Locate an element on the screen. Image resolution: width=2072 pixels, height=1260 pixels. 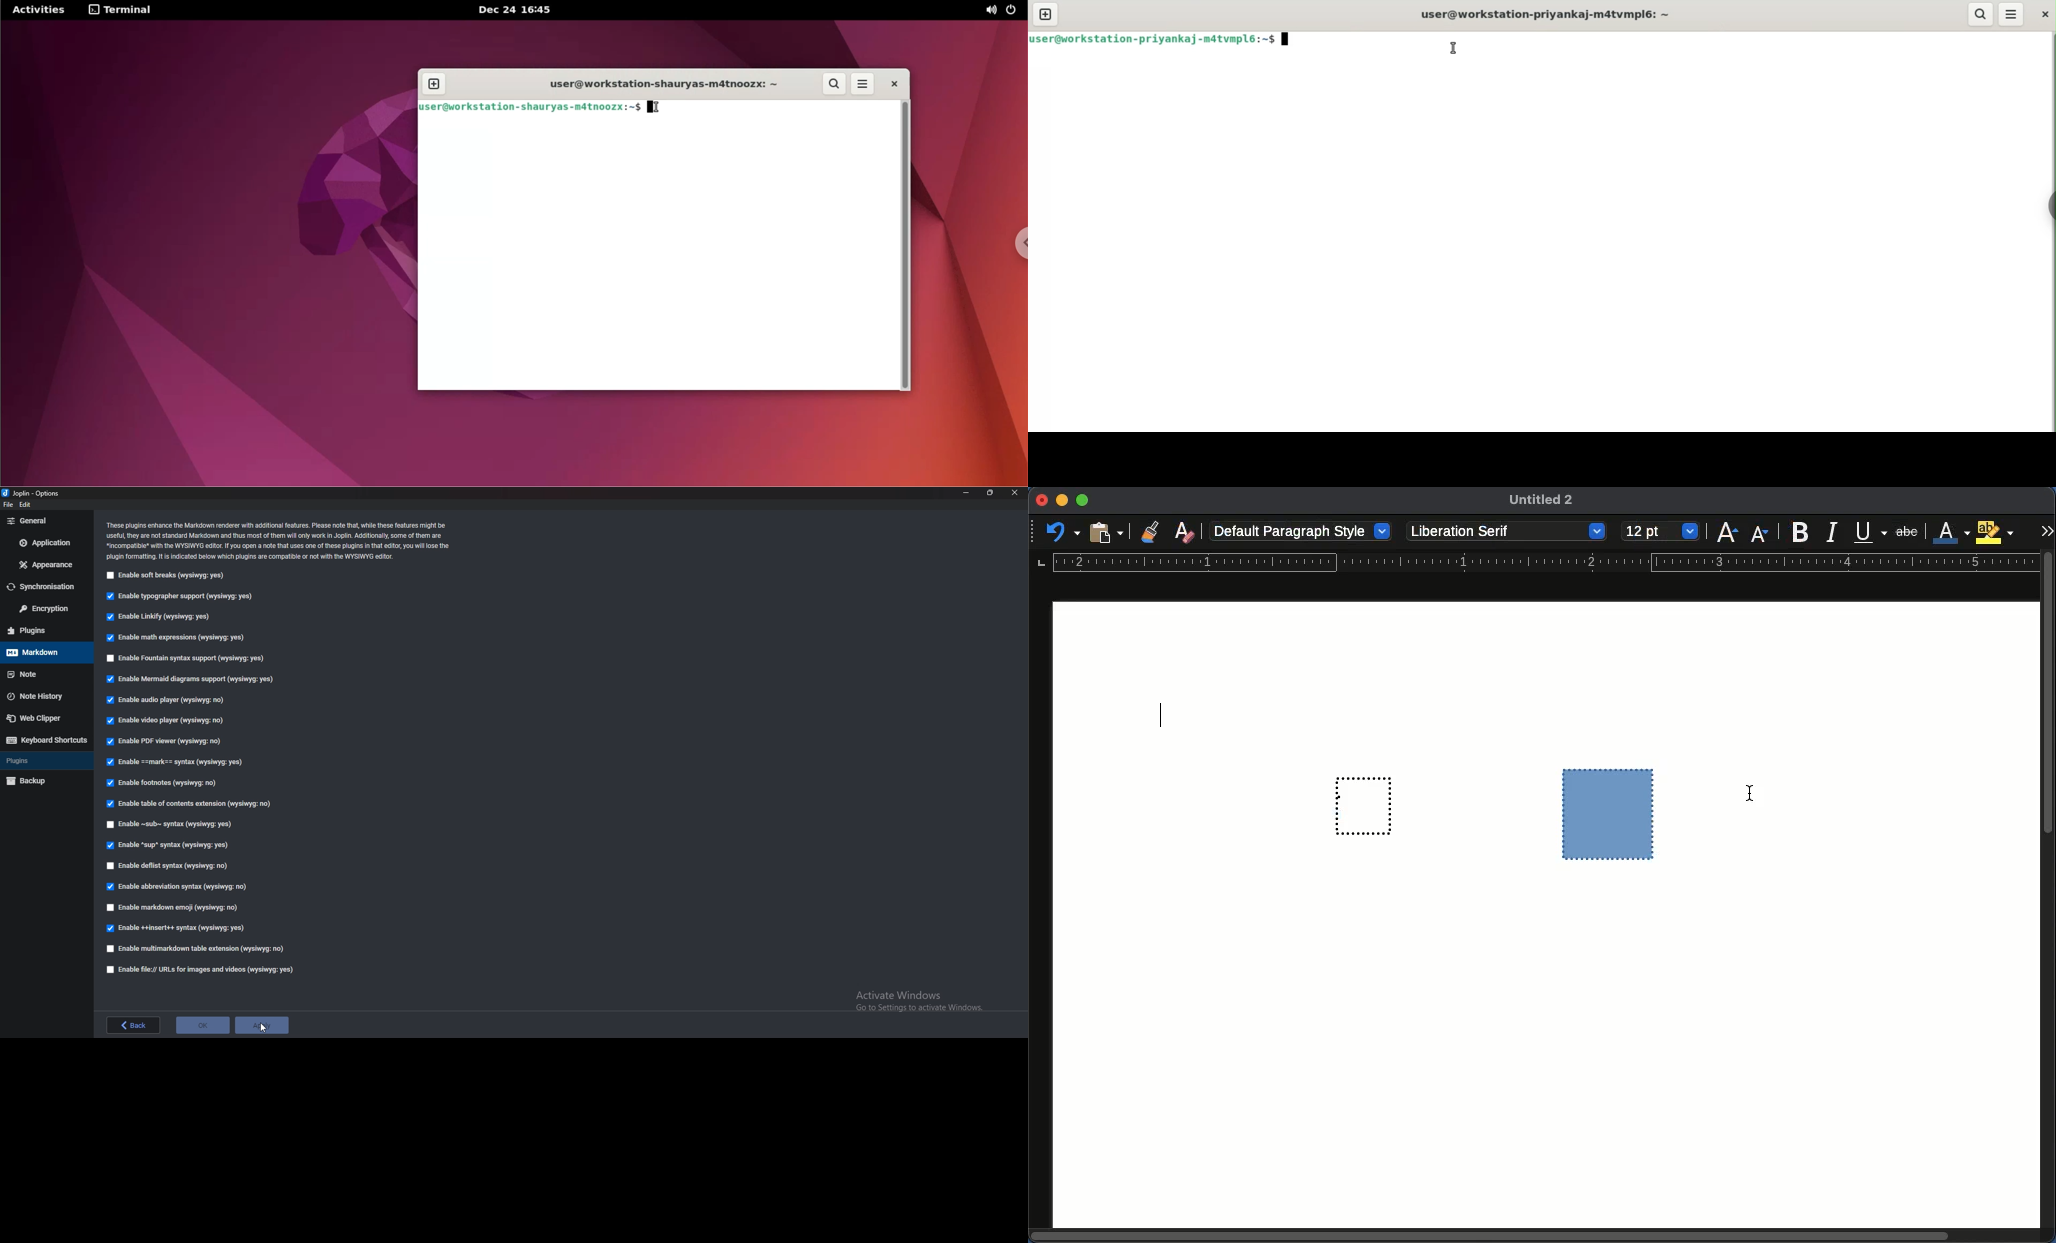
options is located at coordinates (36, 493).